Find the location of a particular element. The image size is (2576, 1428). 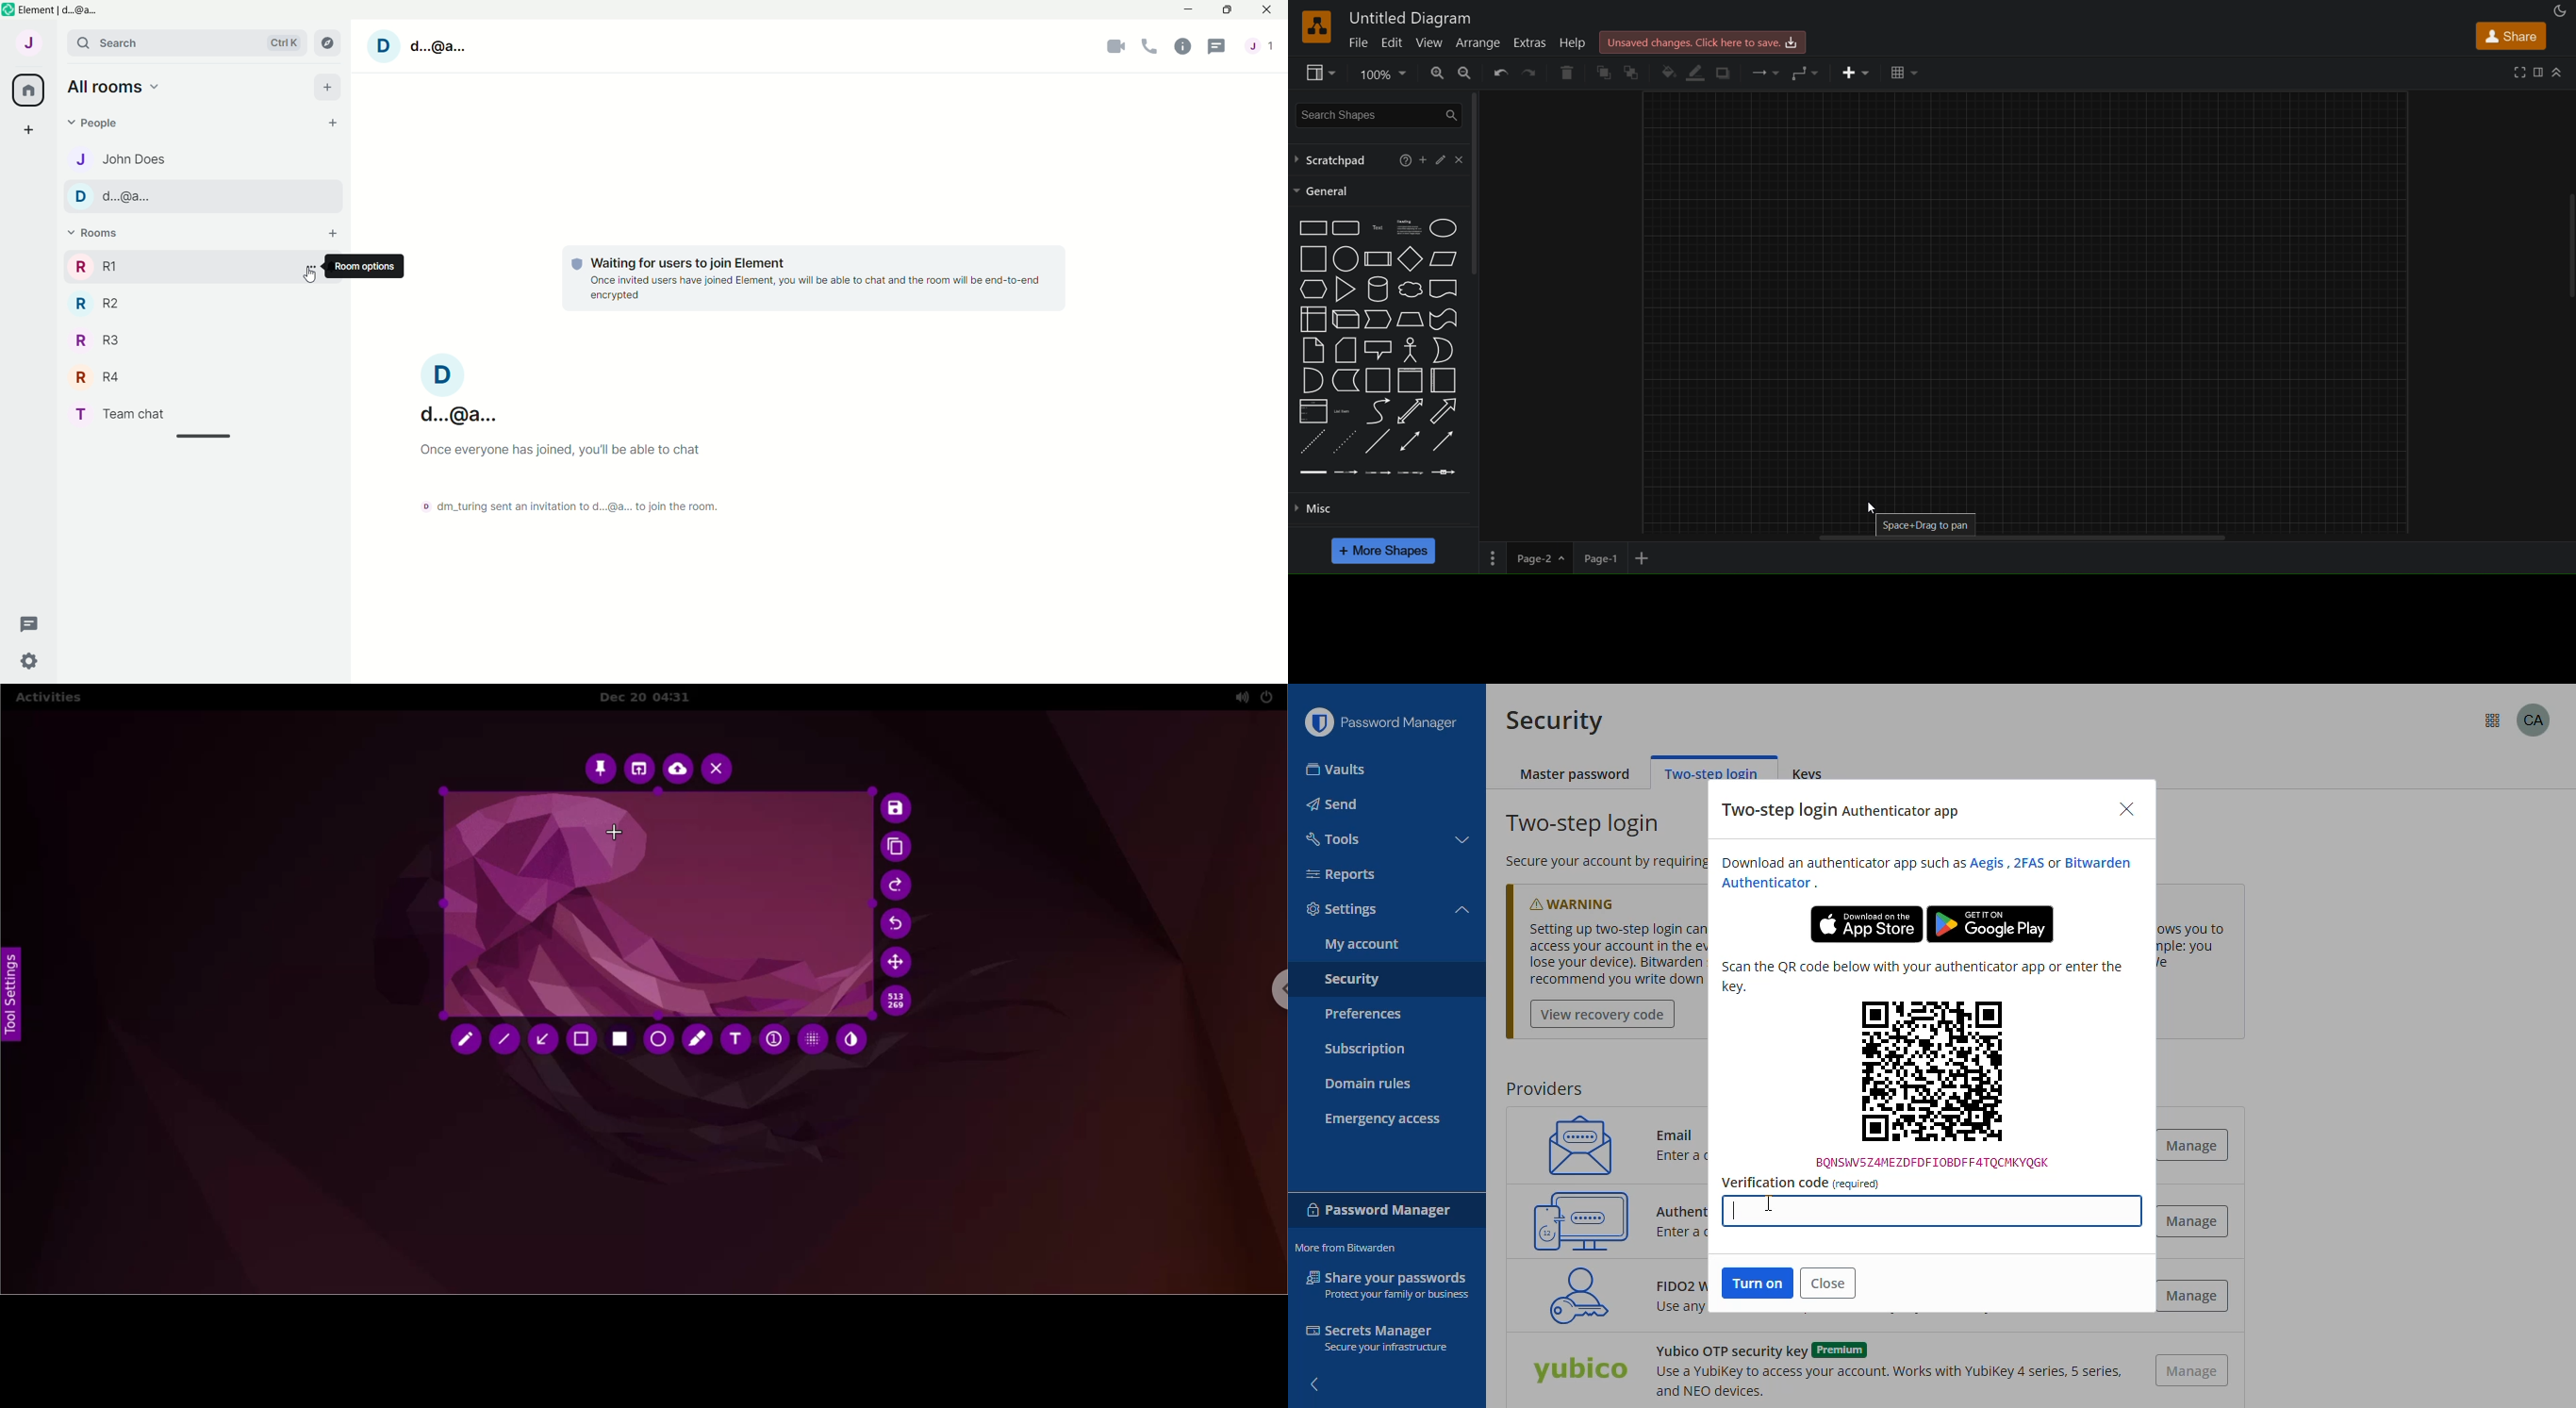

logo is located at coordinates (1314, 27).